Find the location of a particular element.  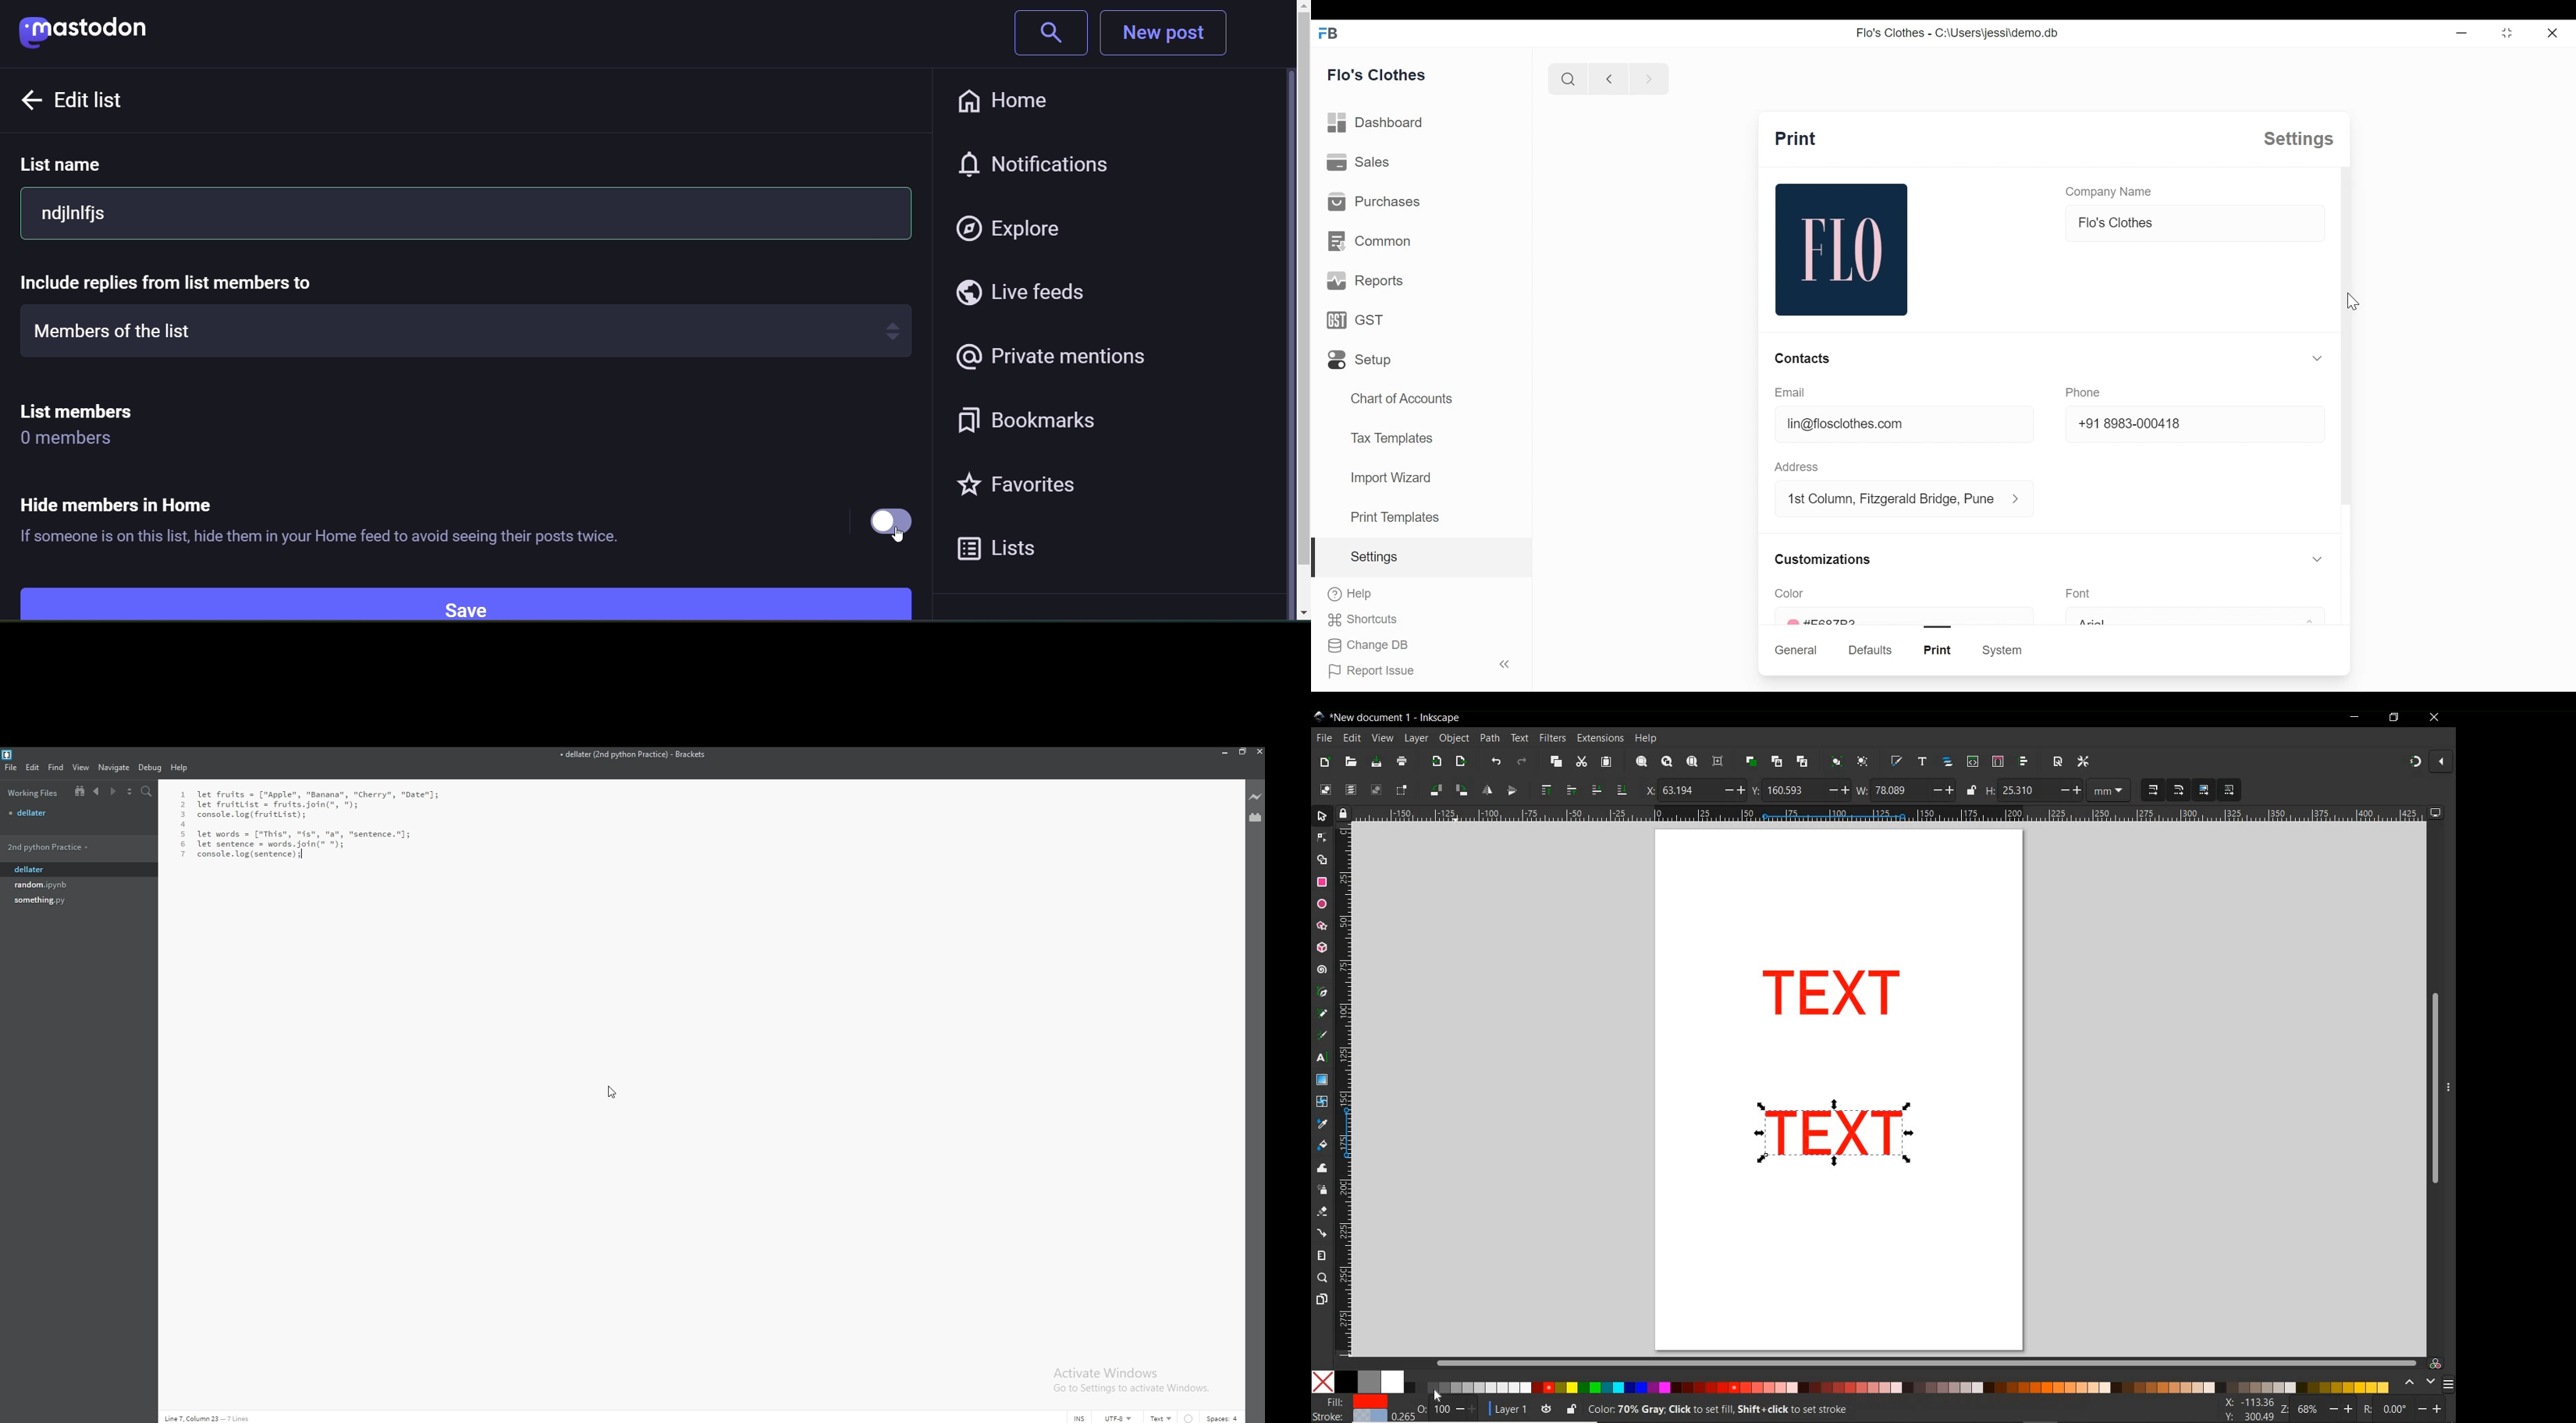

pencil tool is located at coordinates (1323, 1014).